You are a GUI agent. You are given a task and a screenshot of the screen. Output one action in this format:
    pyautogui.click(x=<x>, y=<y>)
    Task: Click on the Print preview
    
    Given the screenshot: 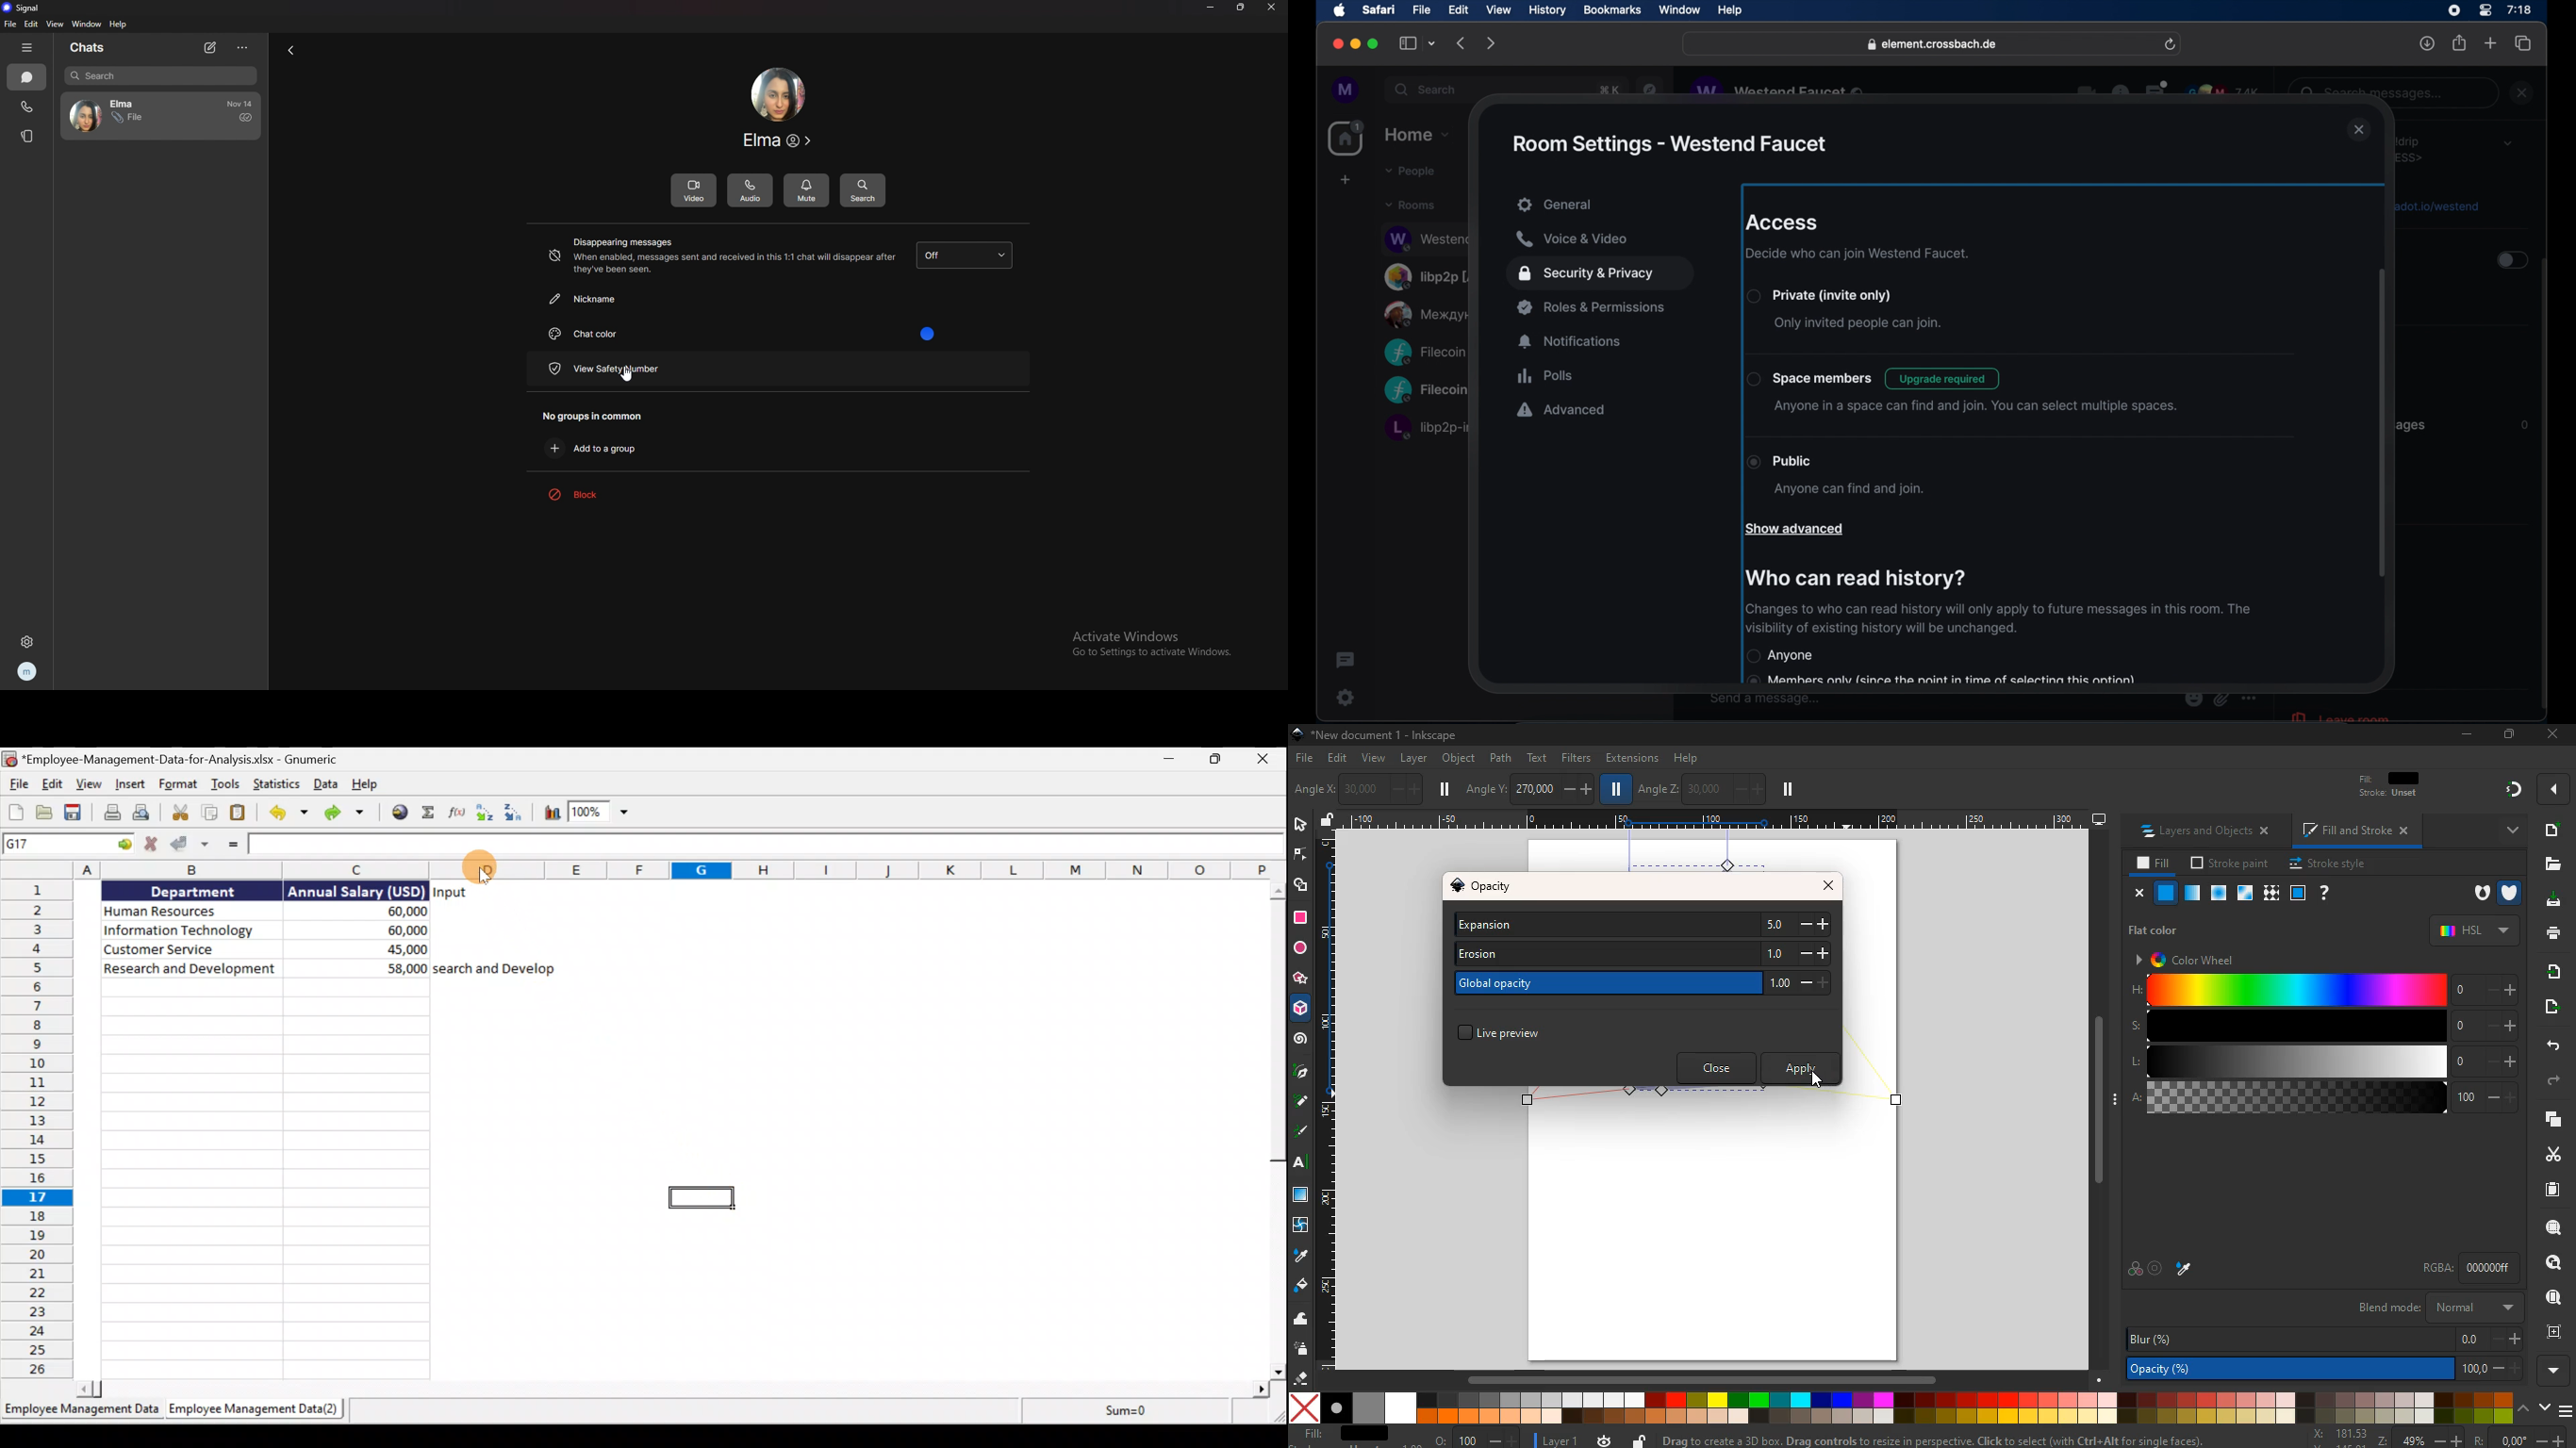 What is the action you would take?
    pyautogui.click(x=143, y=813)
    